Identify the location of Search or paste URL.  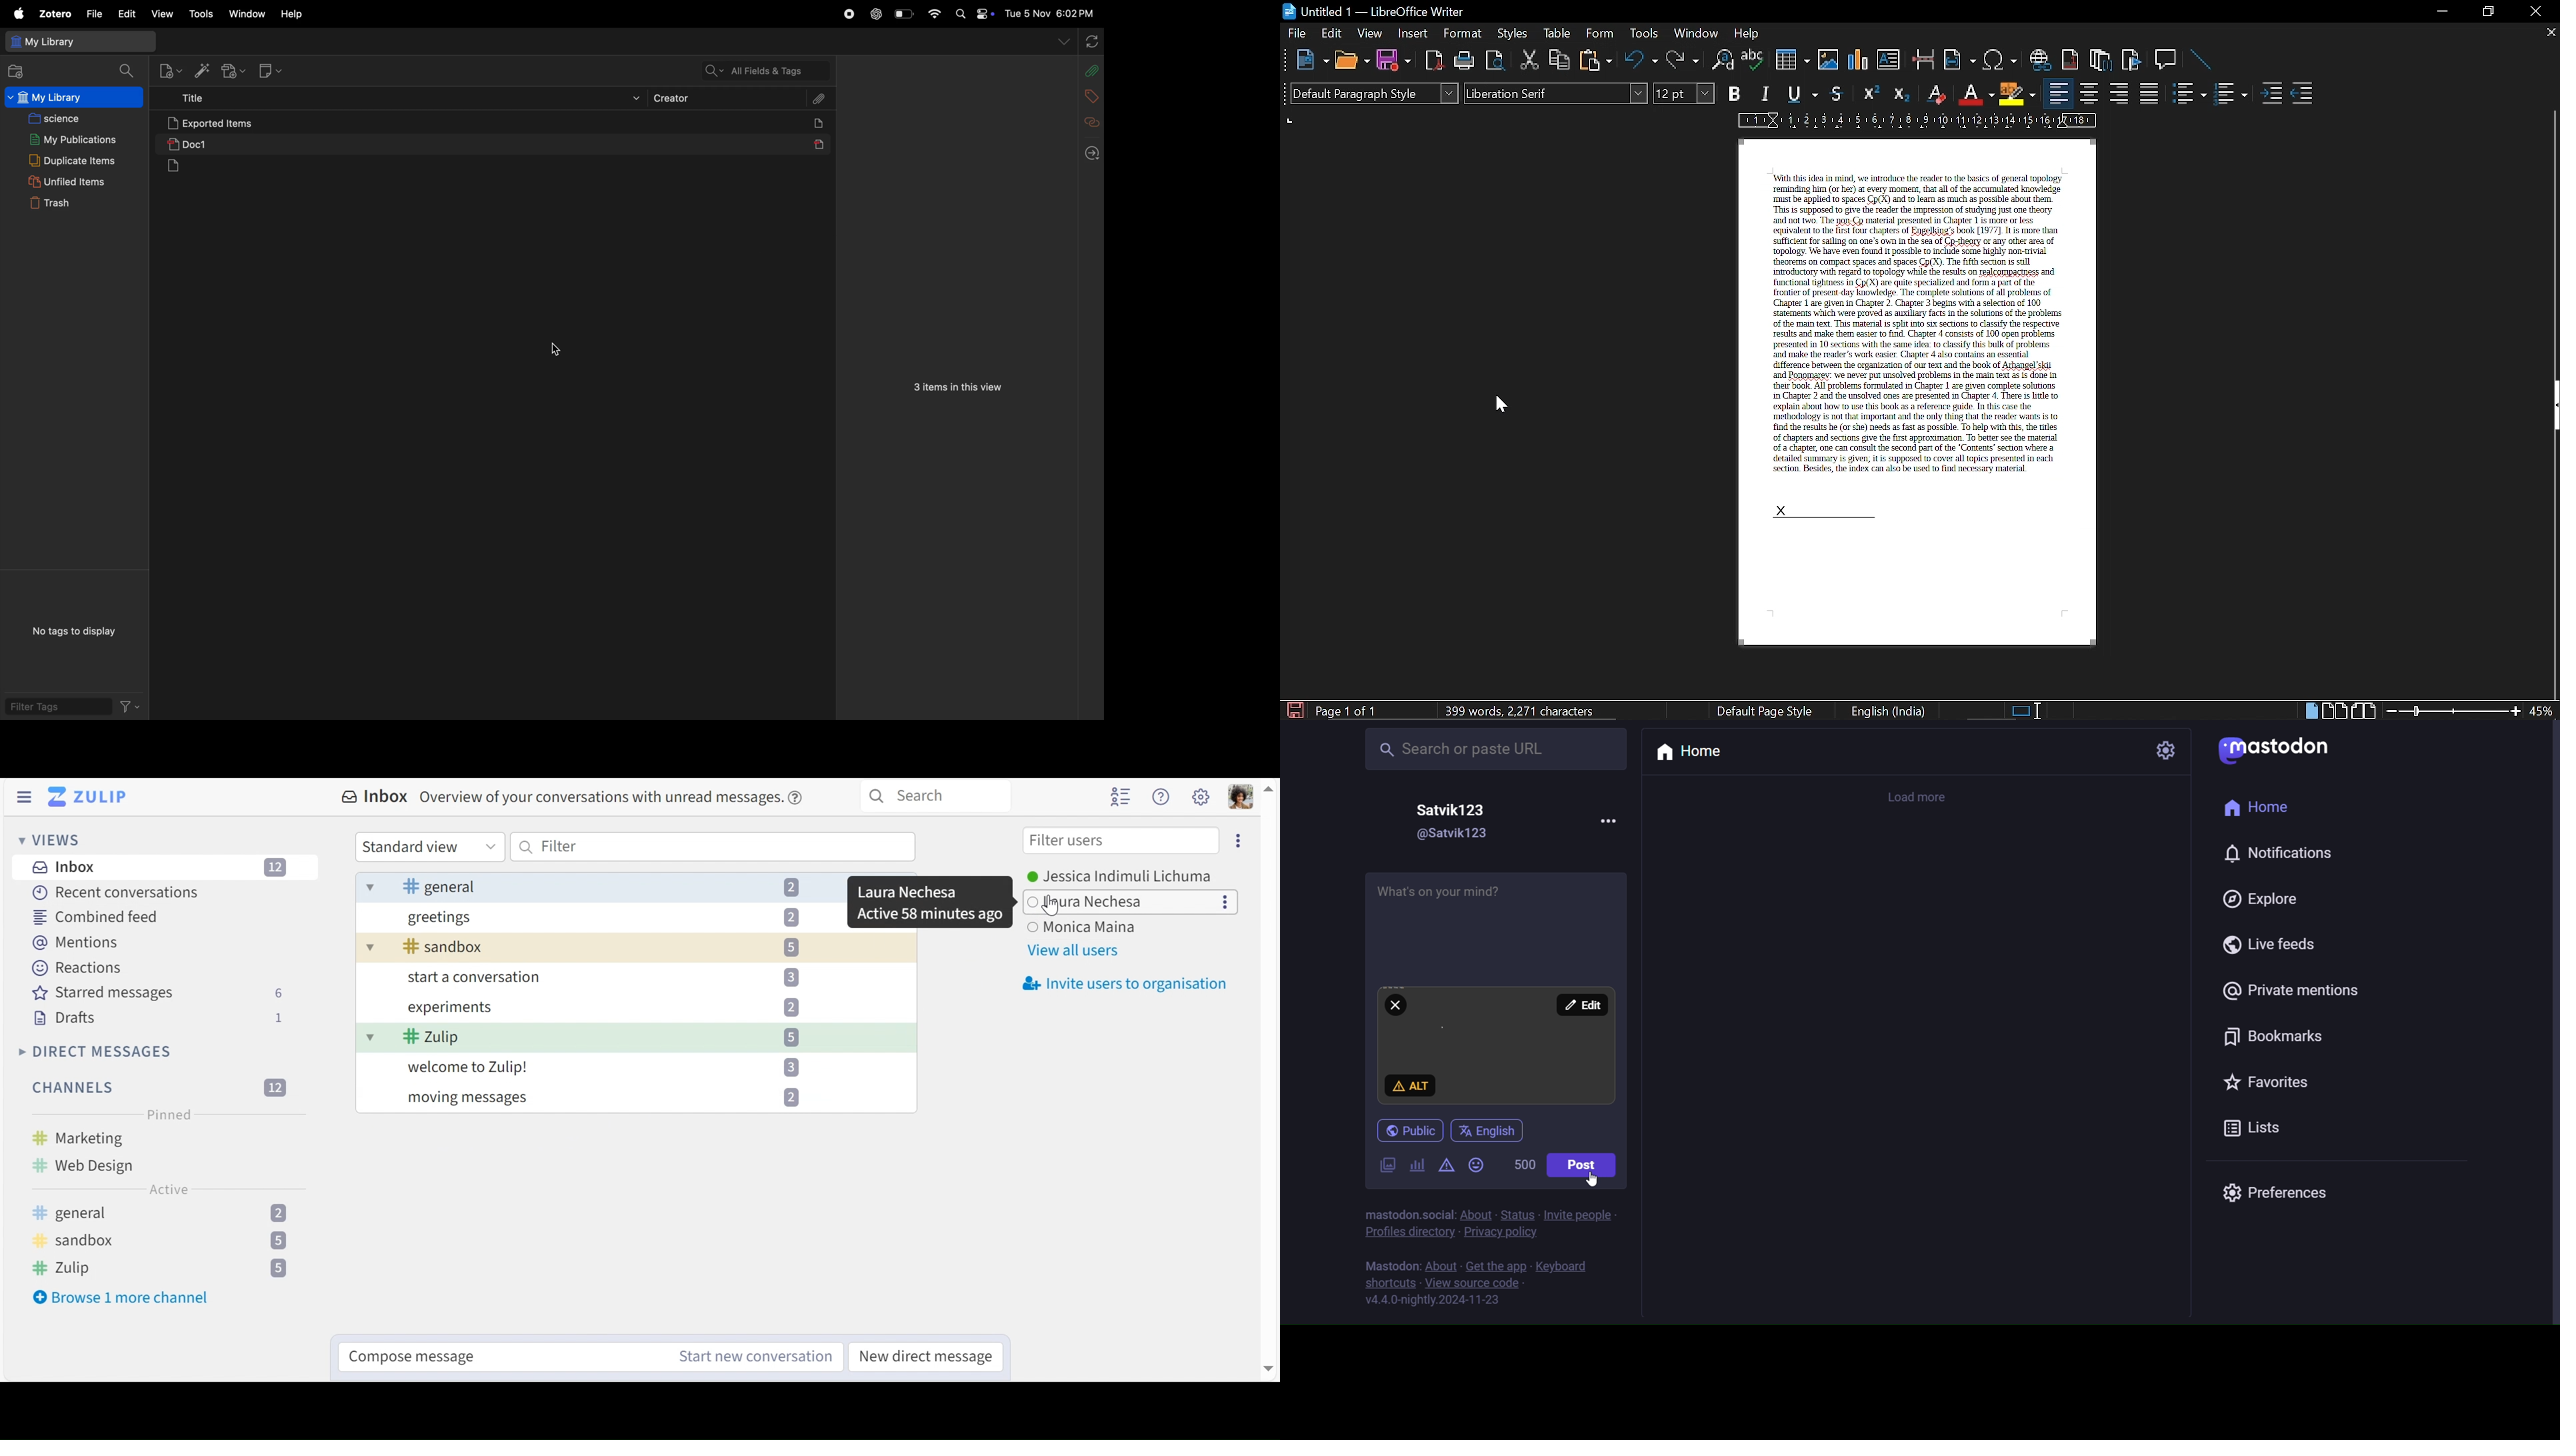
(1495, 749).